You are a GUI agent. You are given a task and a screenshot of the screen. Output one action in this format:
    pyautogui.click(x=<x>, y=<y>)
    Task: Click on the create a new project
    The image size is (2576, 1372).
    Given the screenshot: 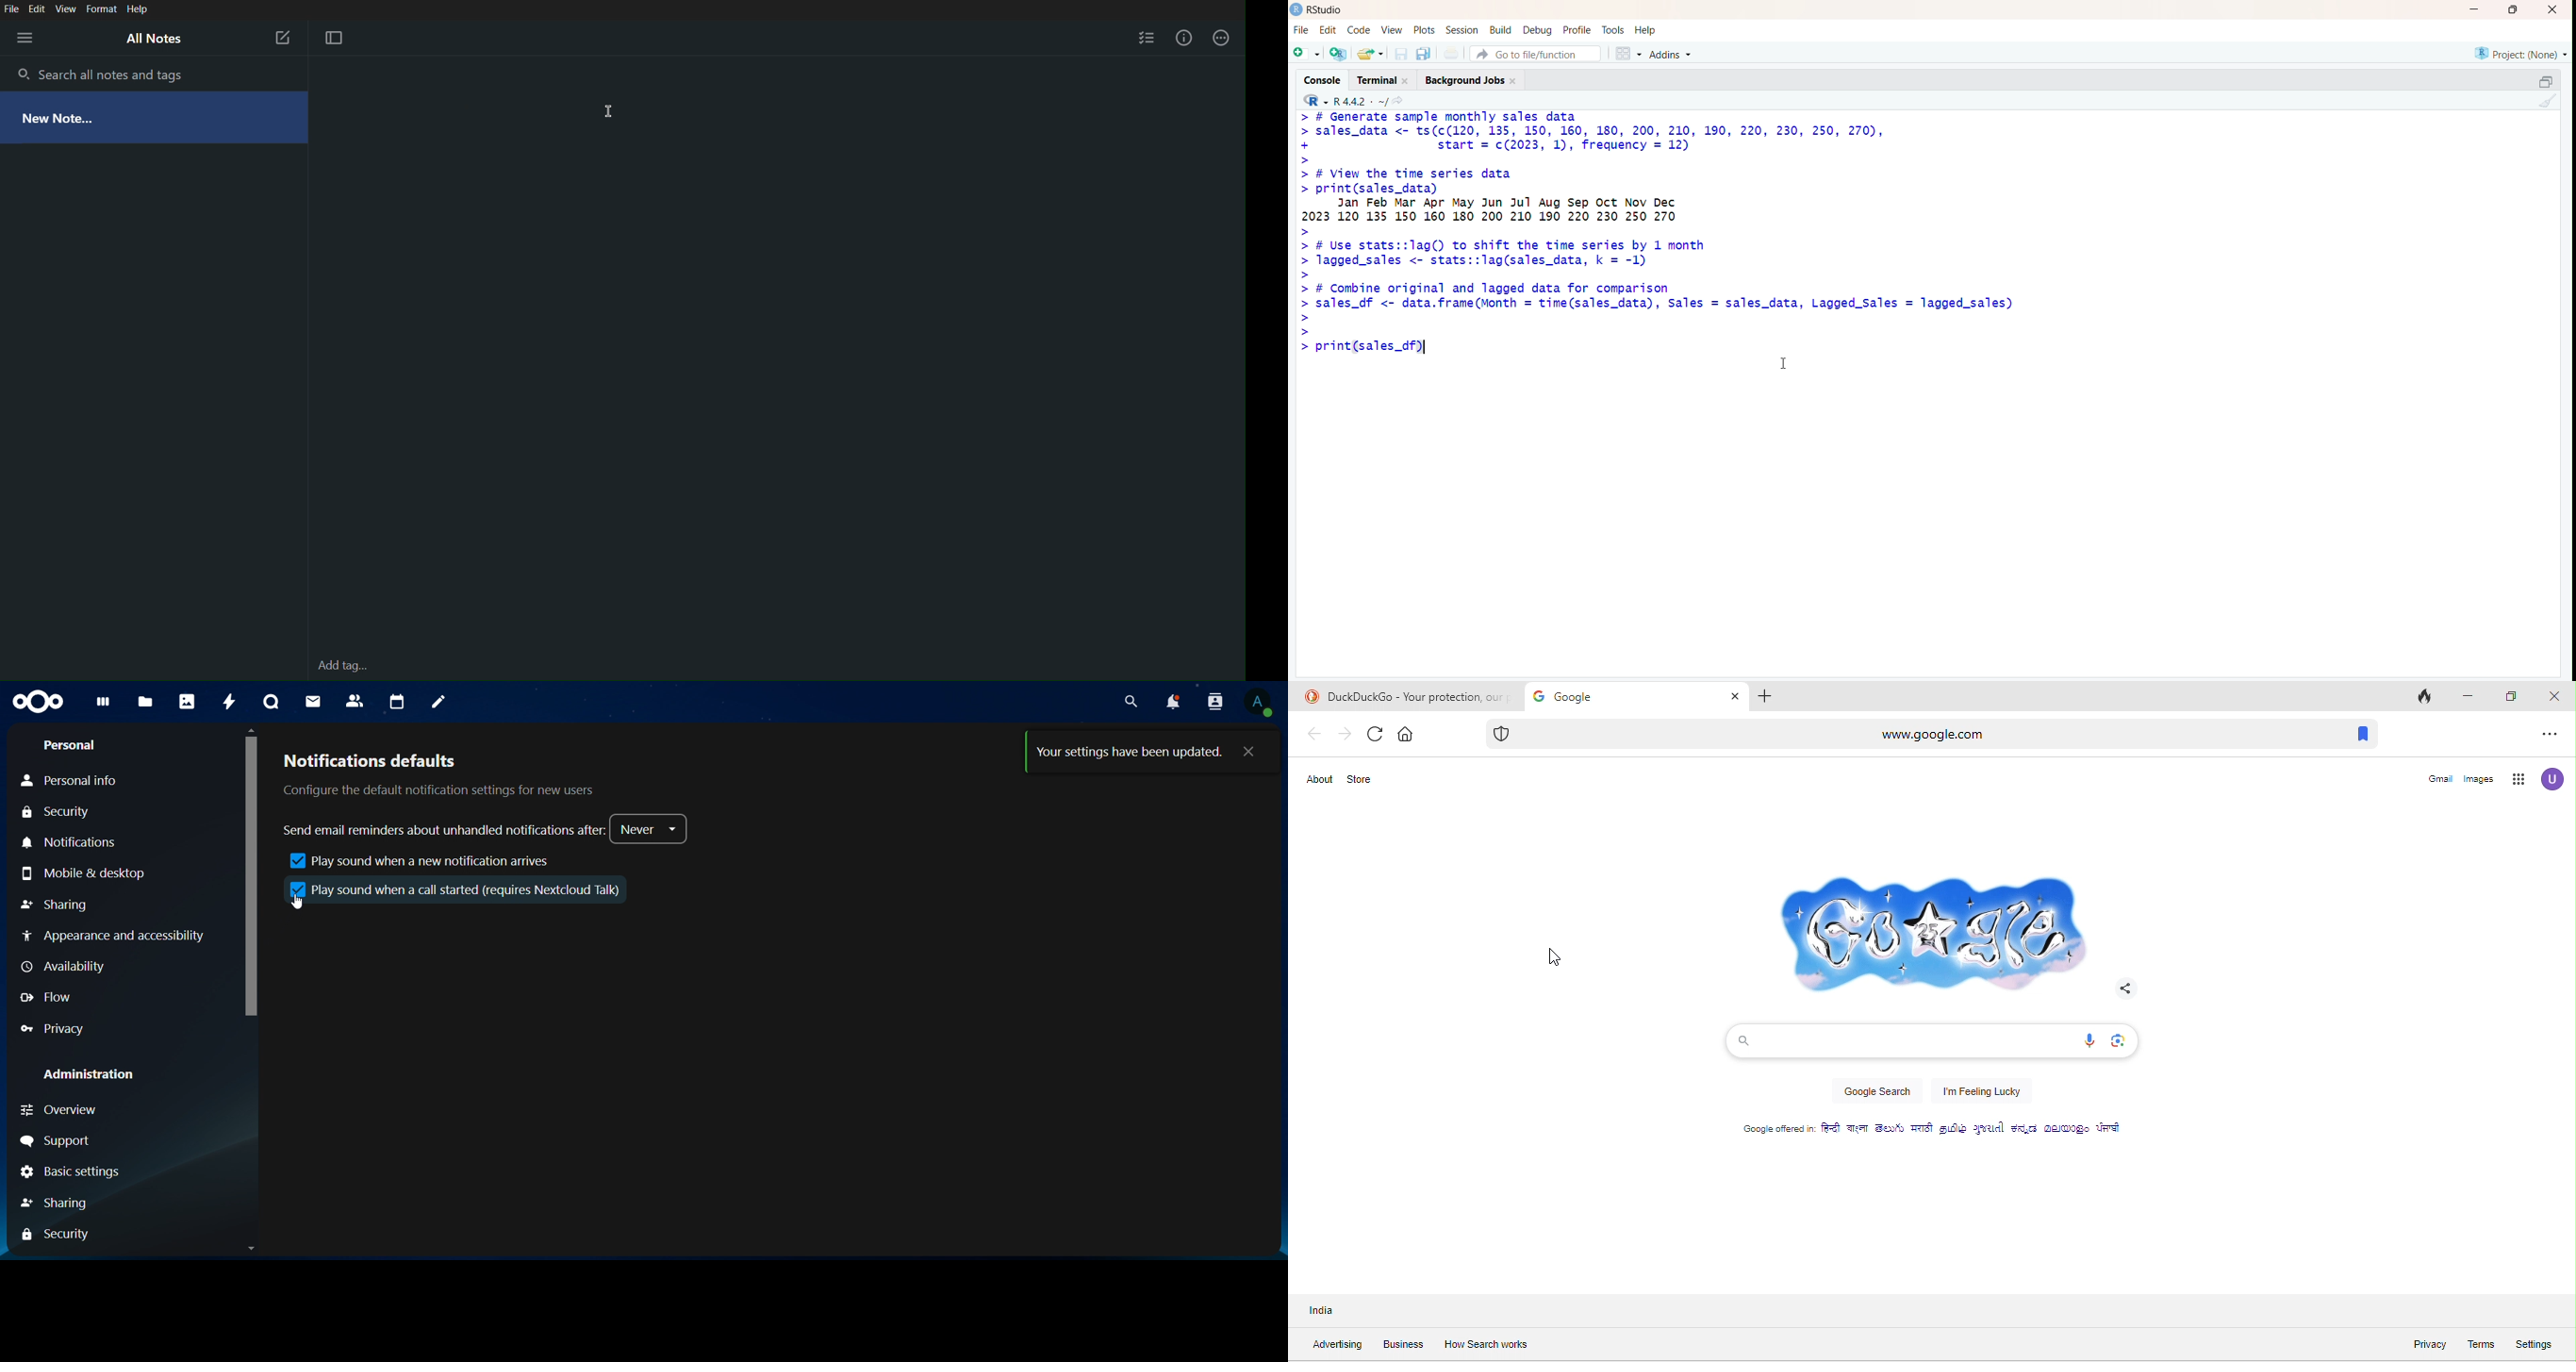 What is the action you would take?
    pyautogui.click(x=1340, y=54)
    